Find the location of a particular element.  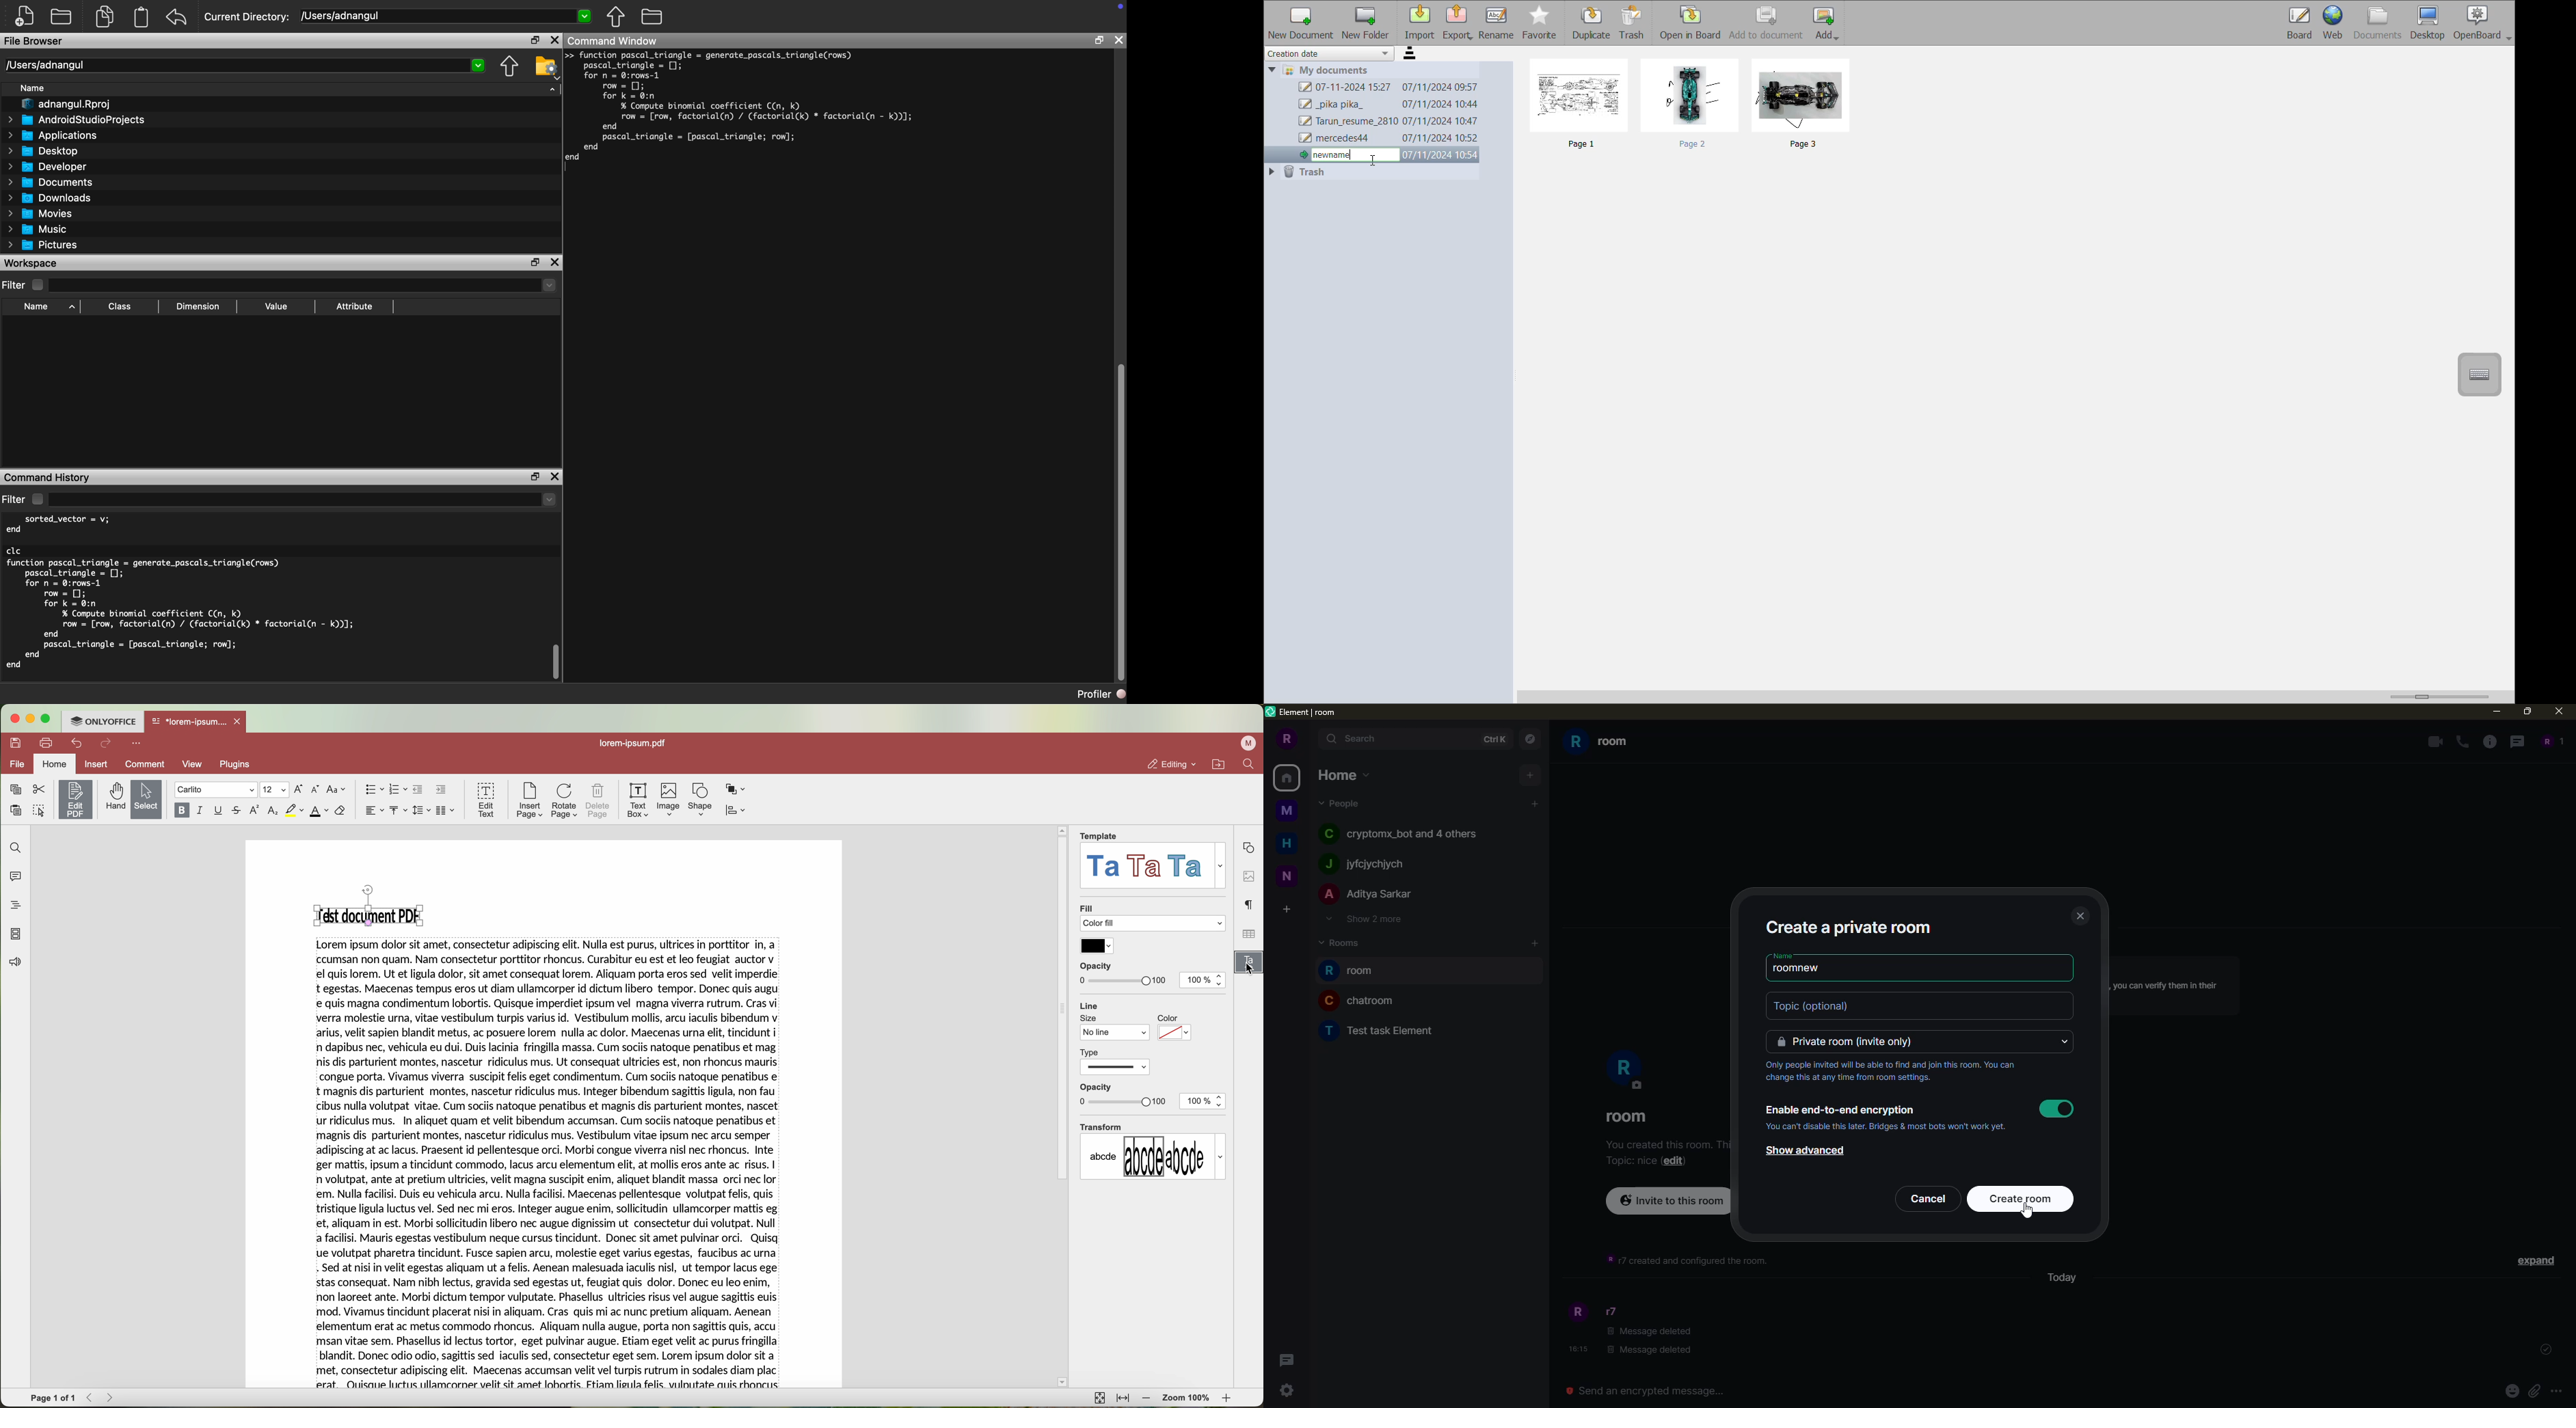

scrollbar is located at coordinates (1063, 1113).